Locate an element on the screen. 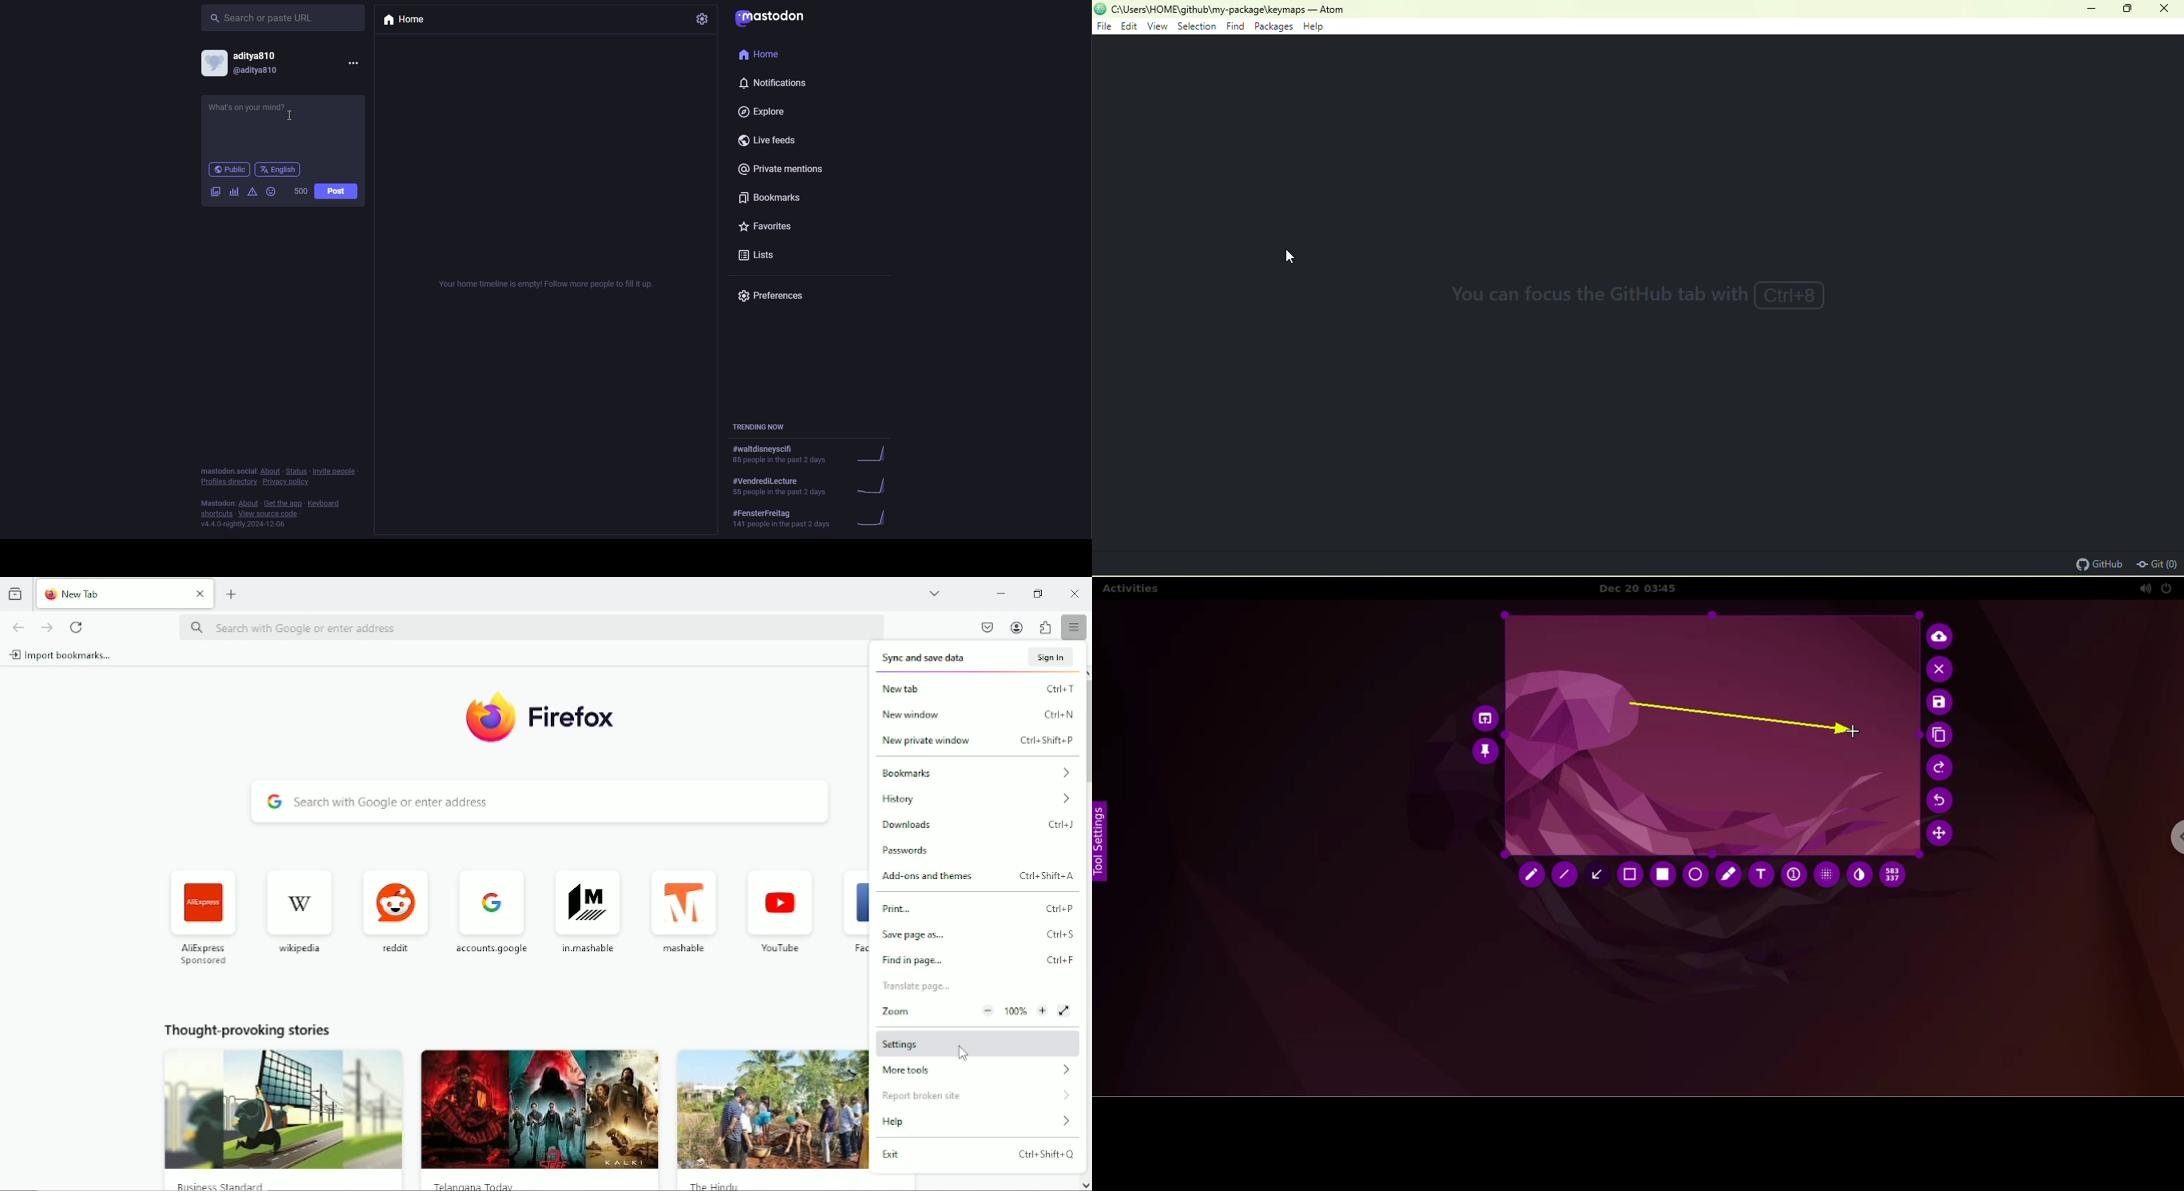 This screenshot has height=1204, width=2184. images is located at coordinates (215, 191).